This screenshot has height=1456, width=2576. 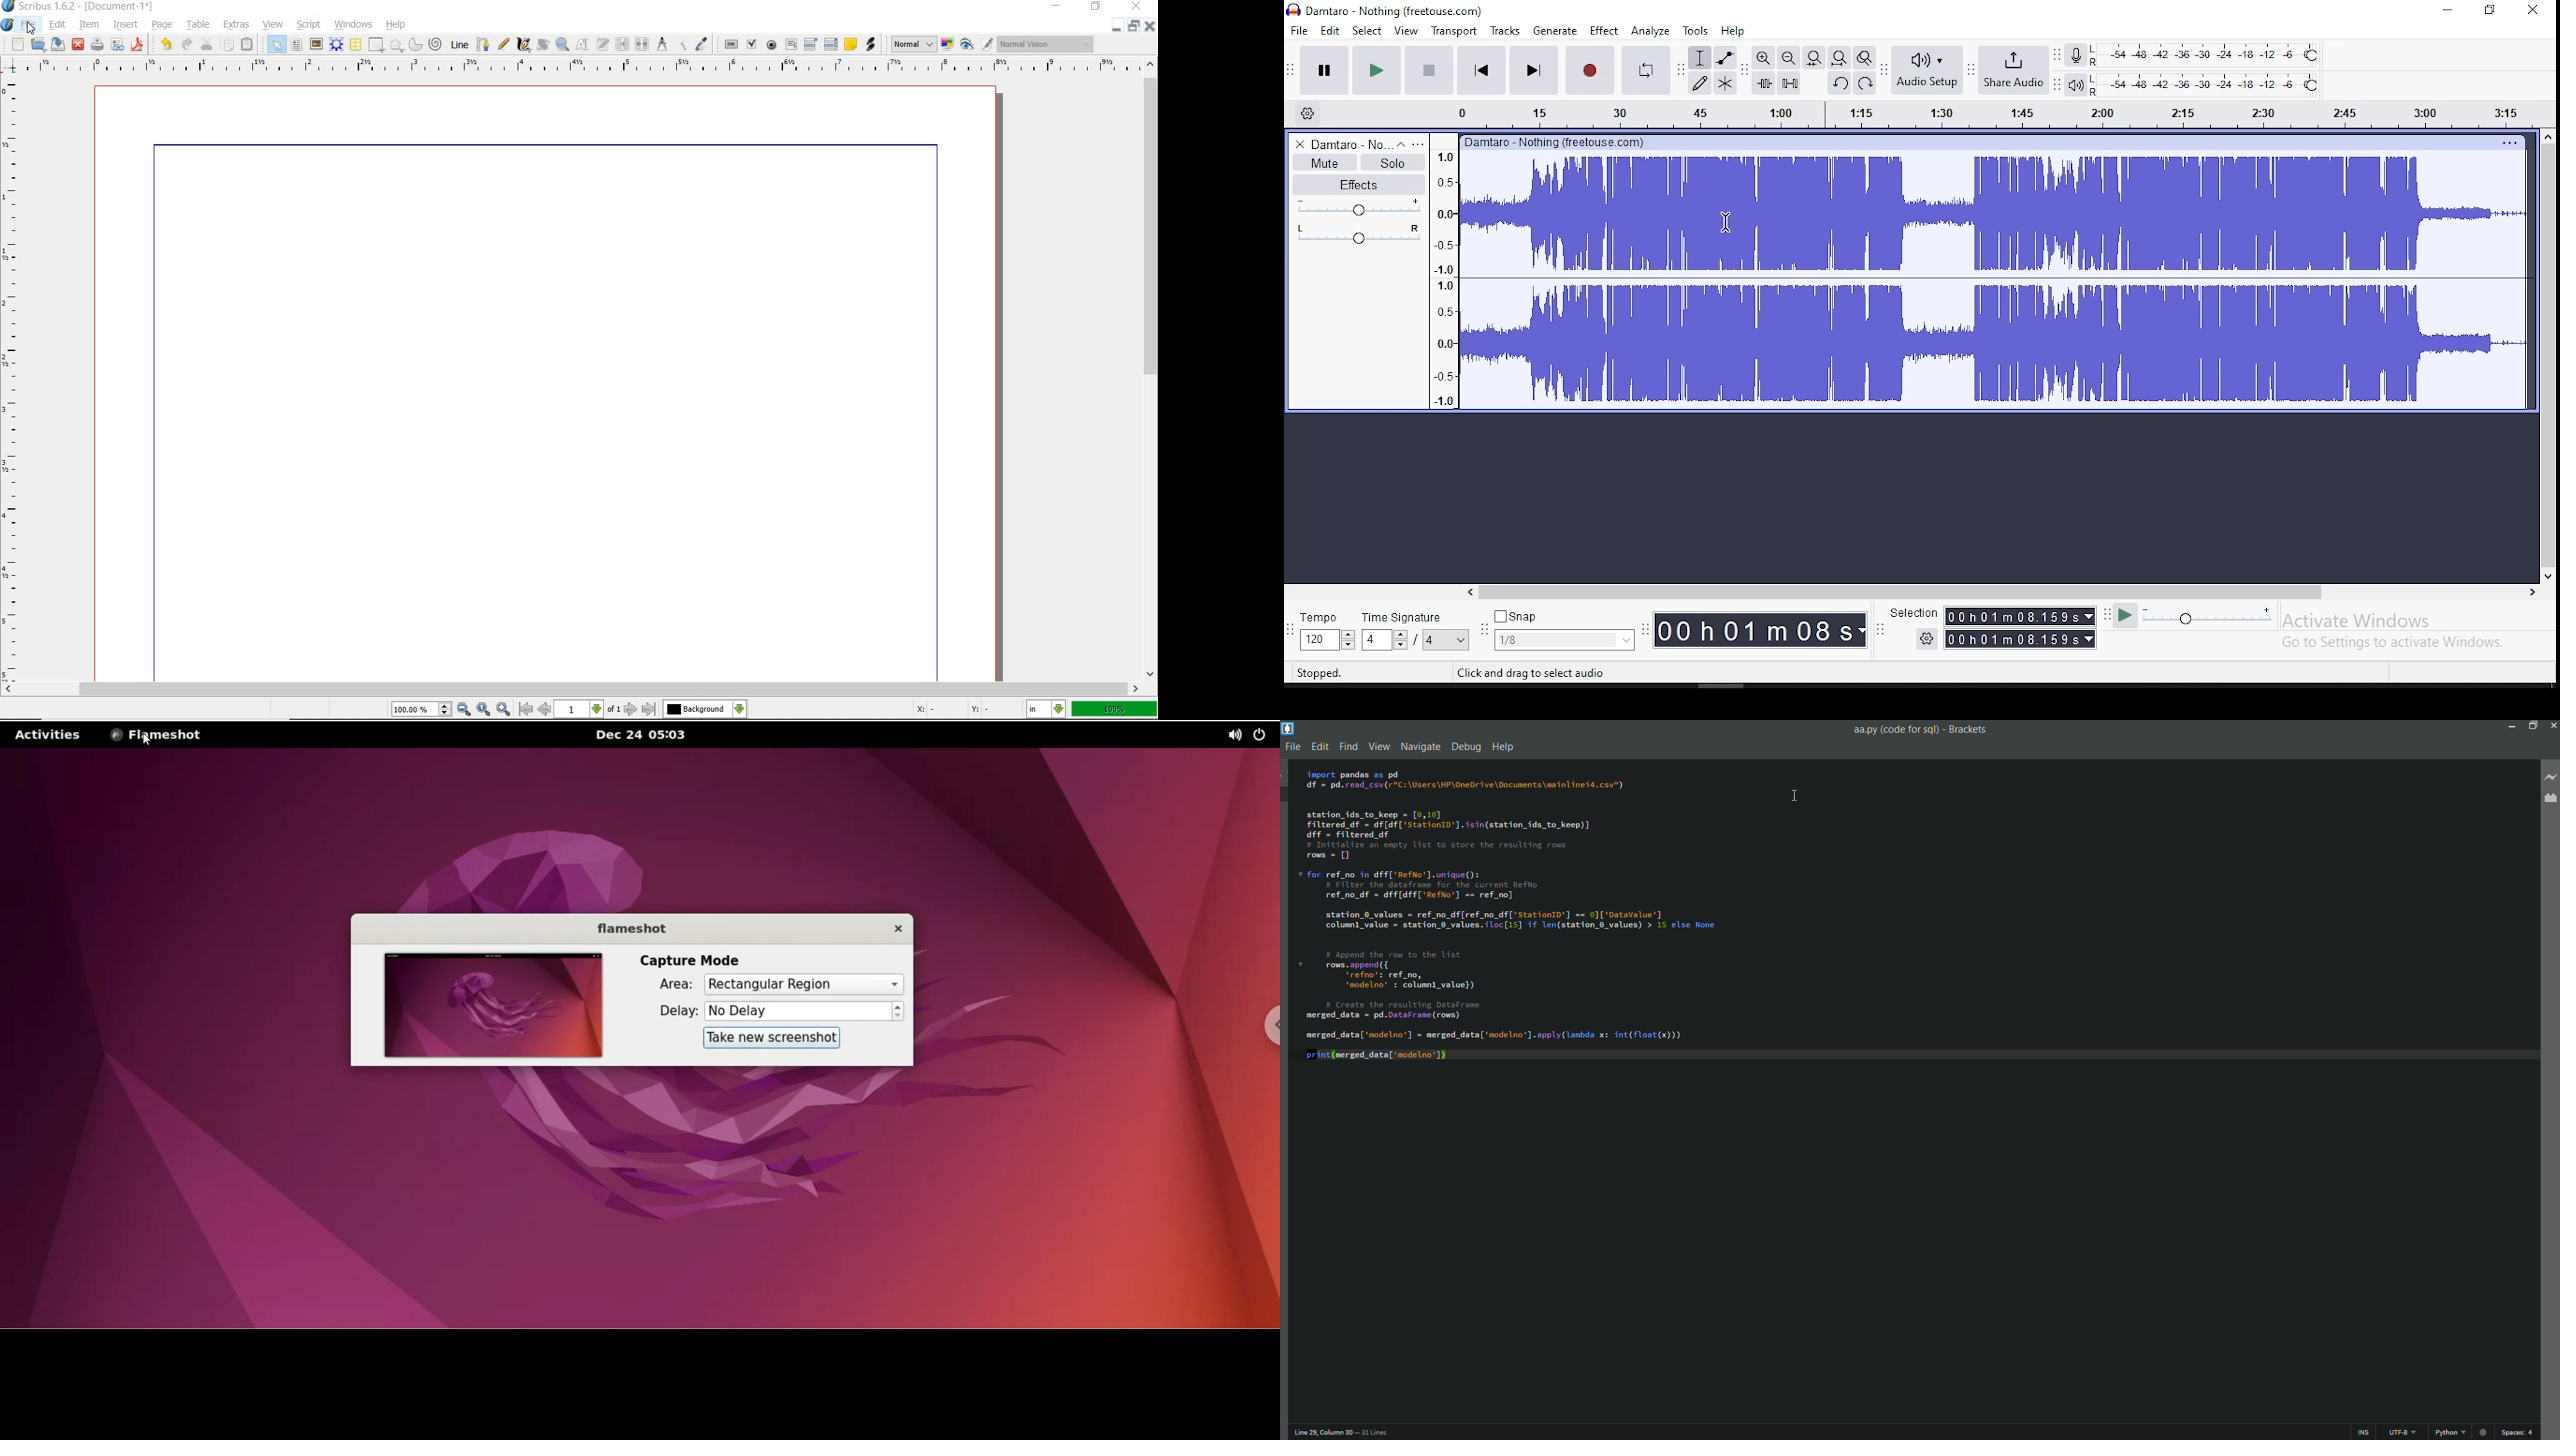 I want to click on , so click(x=2511, y=140).